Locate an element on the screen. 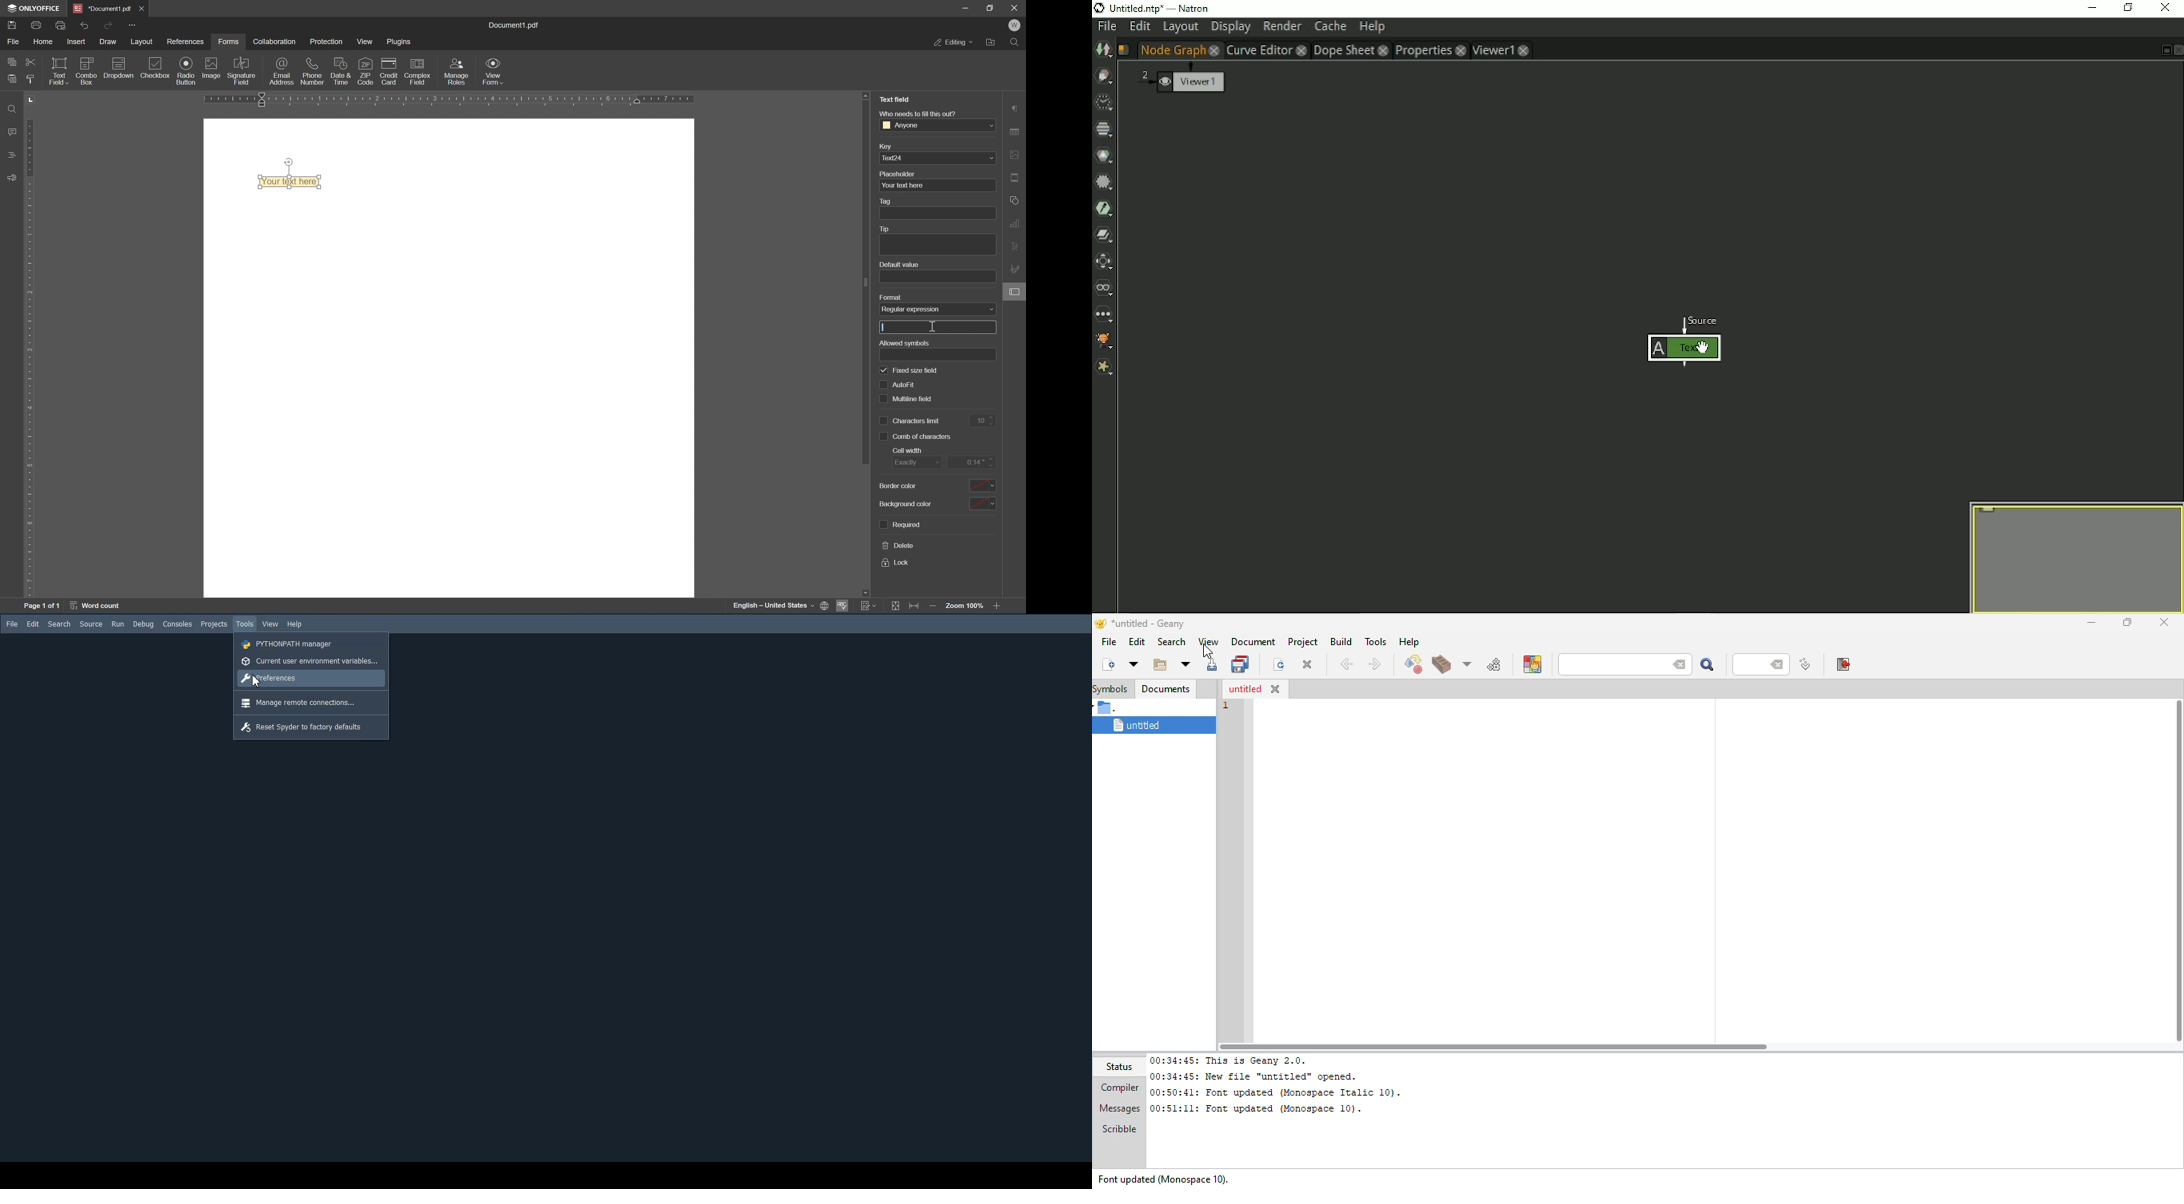  find is located at coordinates (1017, 42).